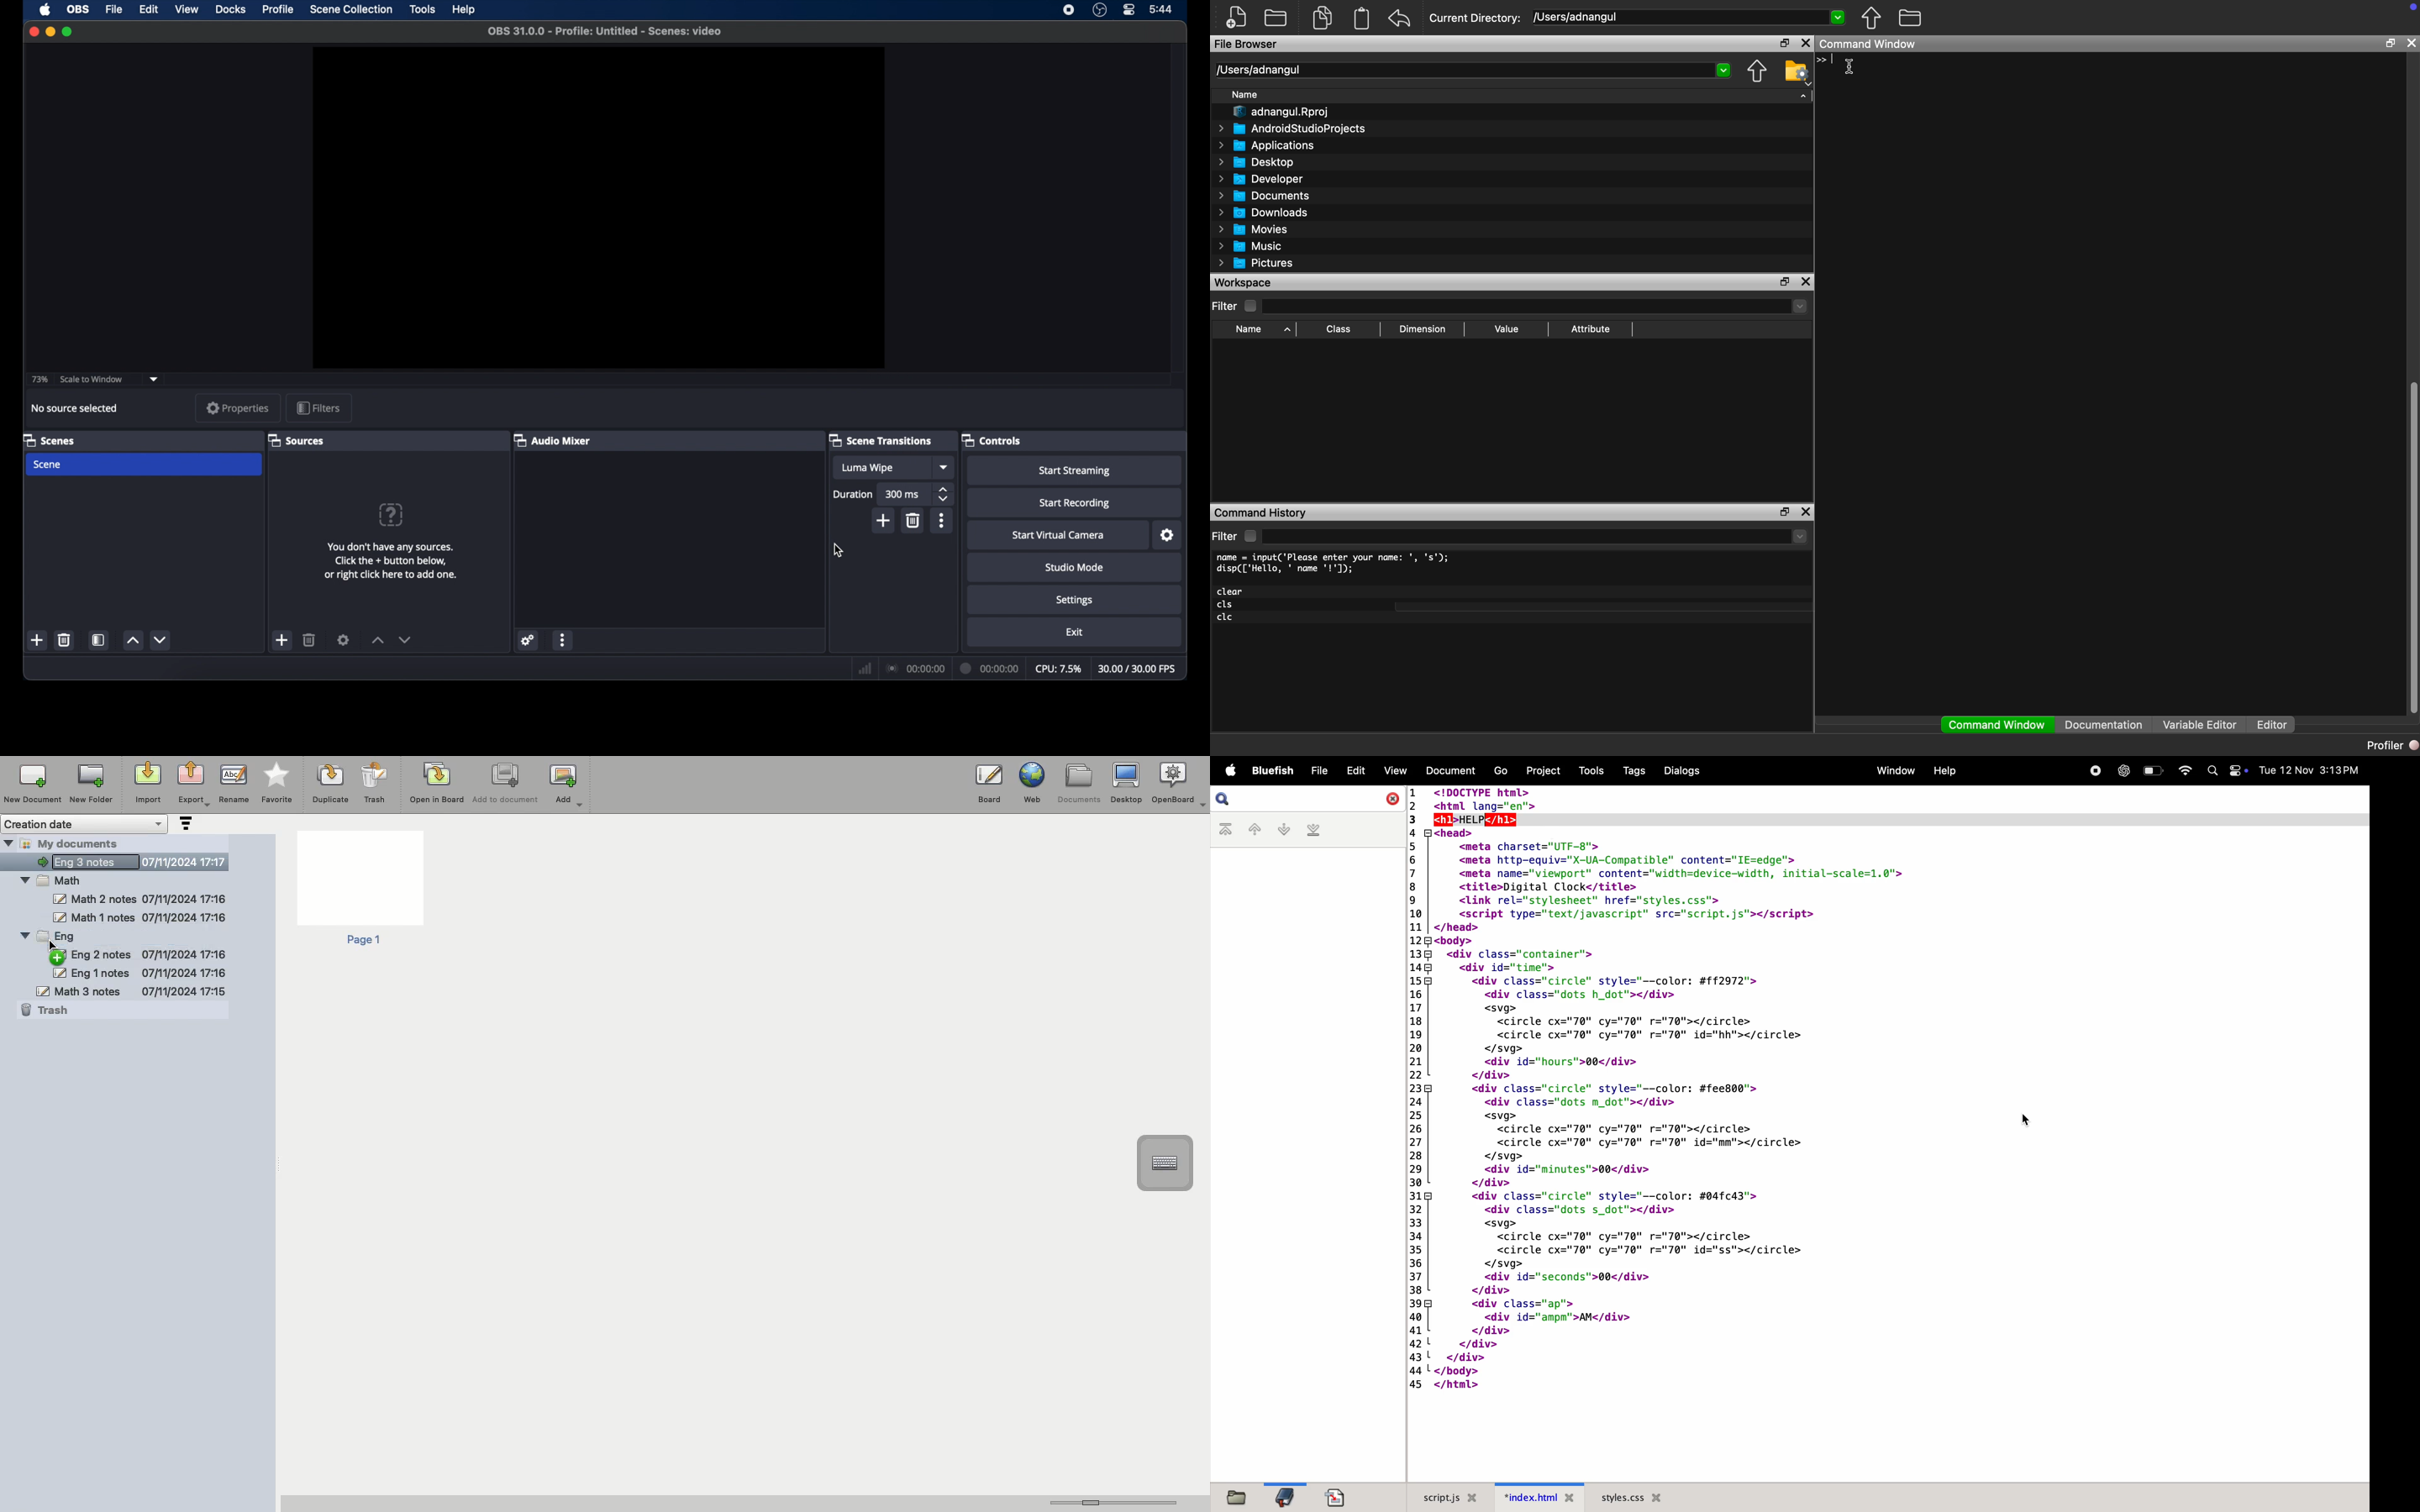  What do you see at coordinates (1578, 17) in the screenshot?
I see `/Users/adnangul` at bounding box center [1578, 17].